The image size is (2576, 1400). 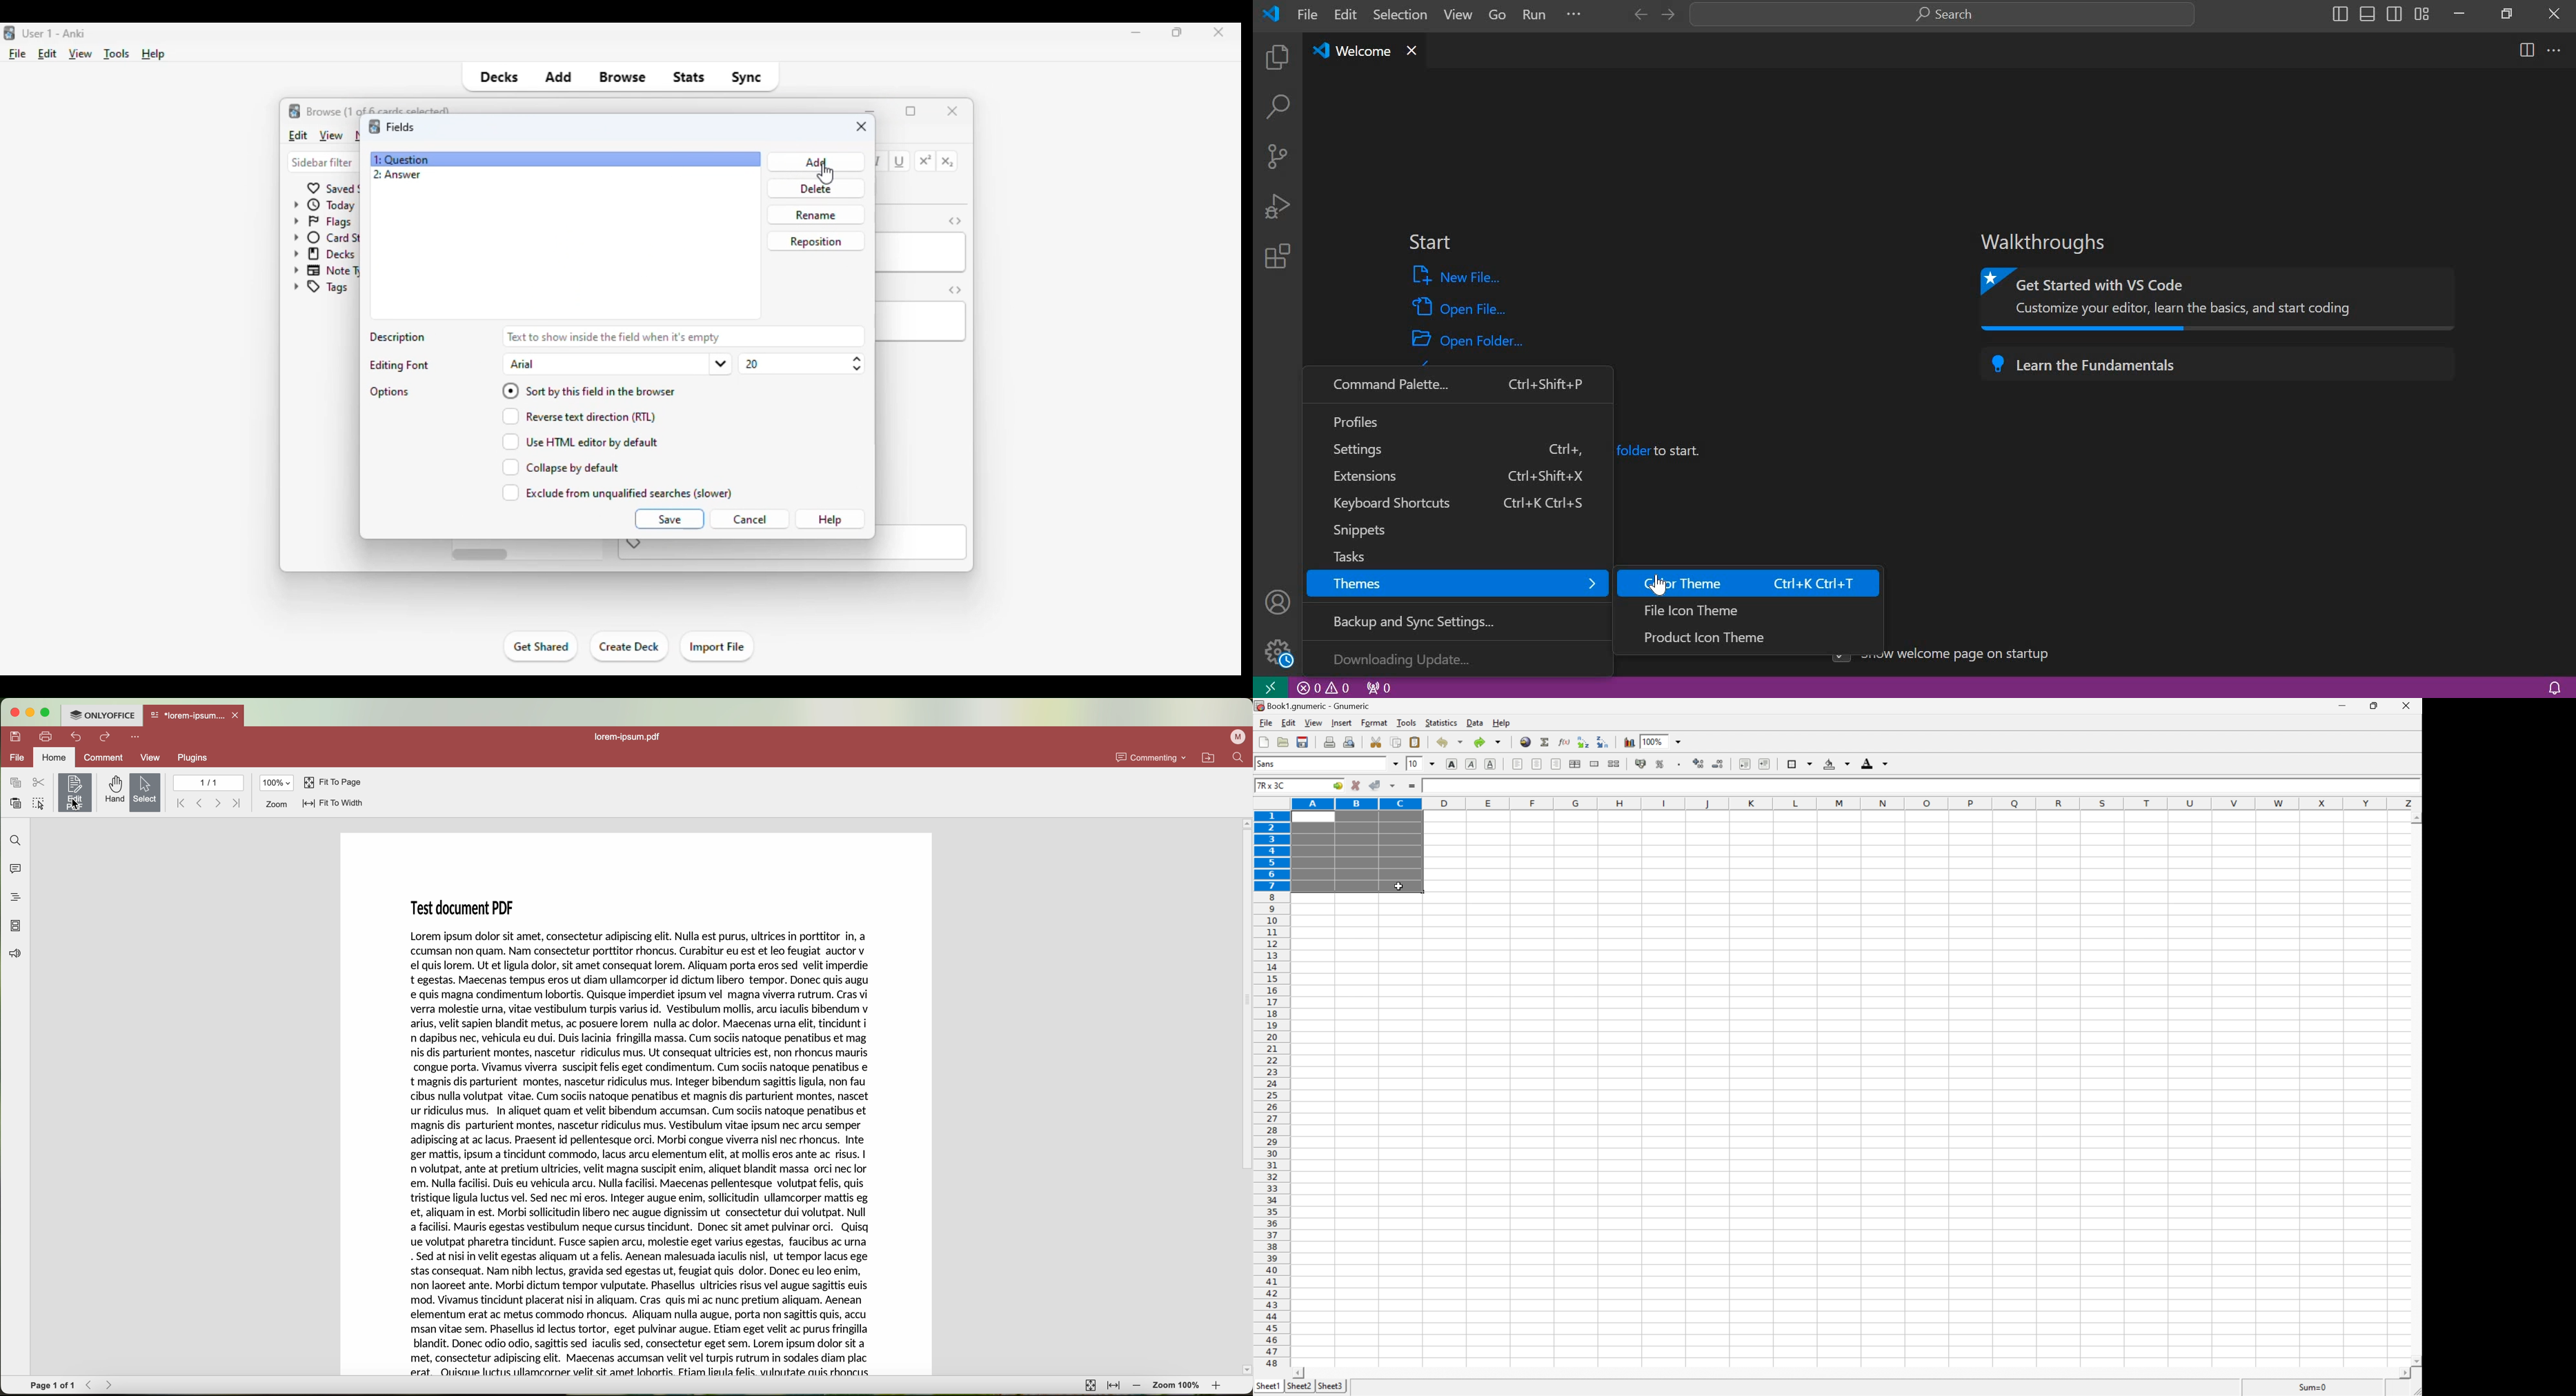 What do you see at coordinates (397, 175) in the screenshot?
I see `2: Answer` at bounding box center [397, 175].